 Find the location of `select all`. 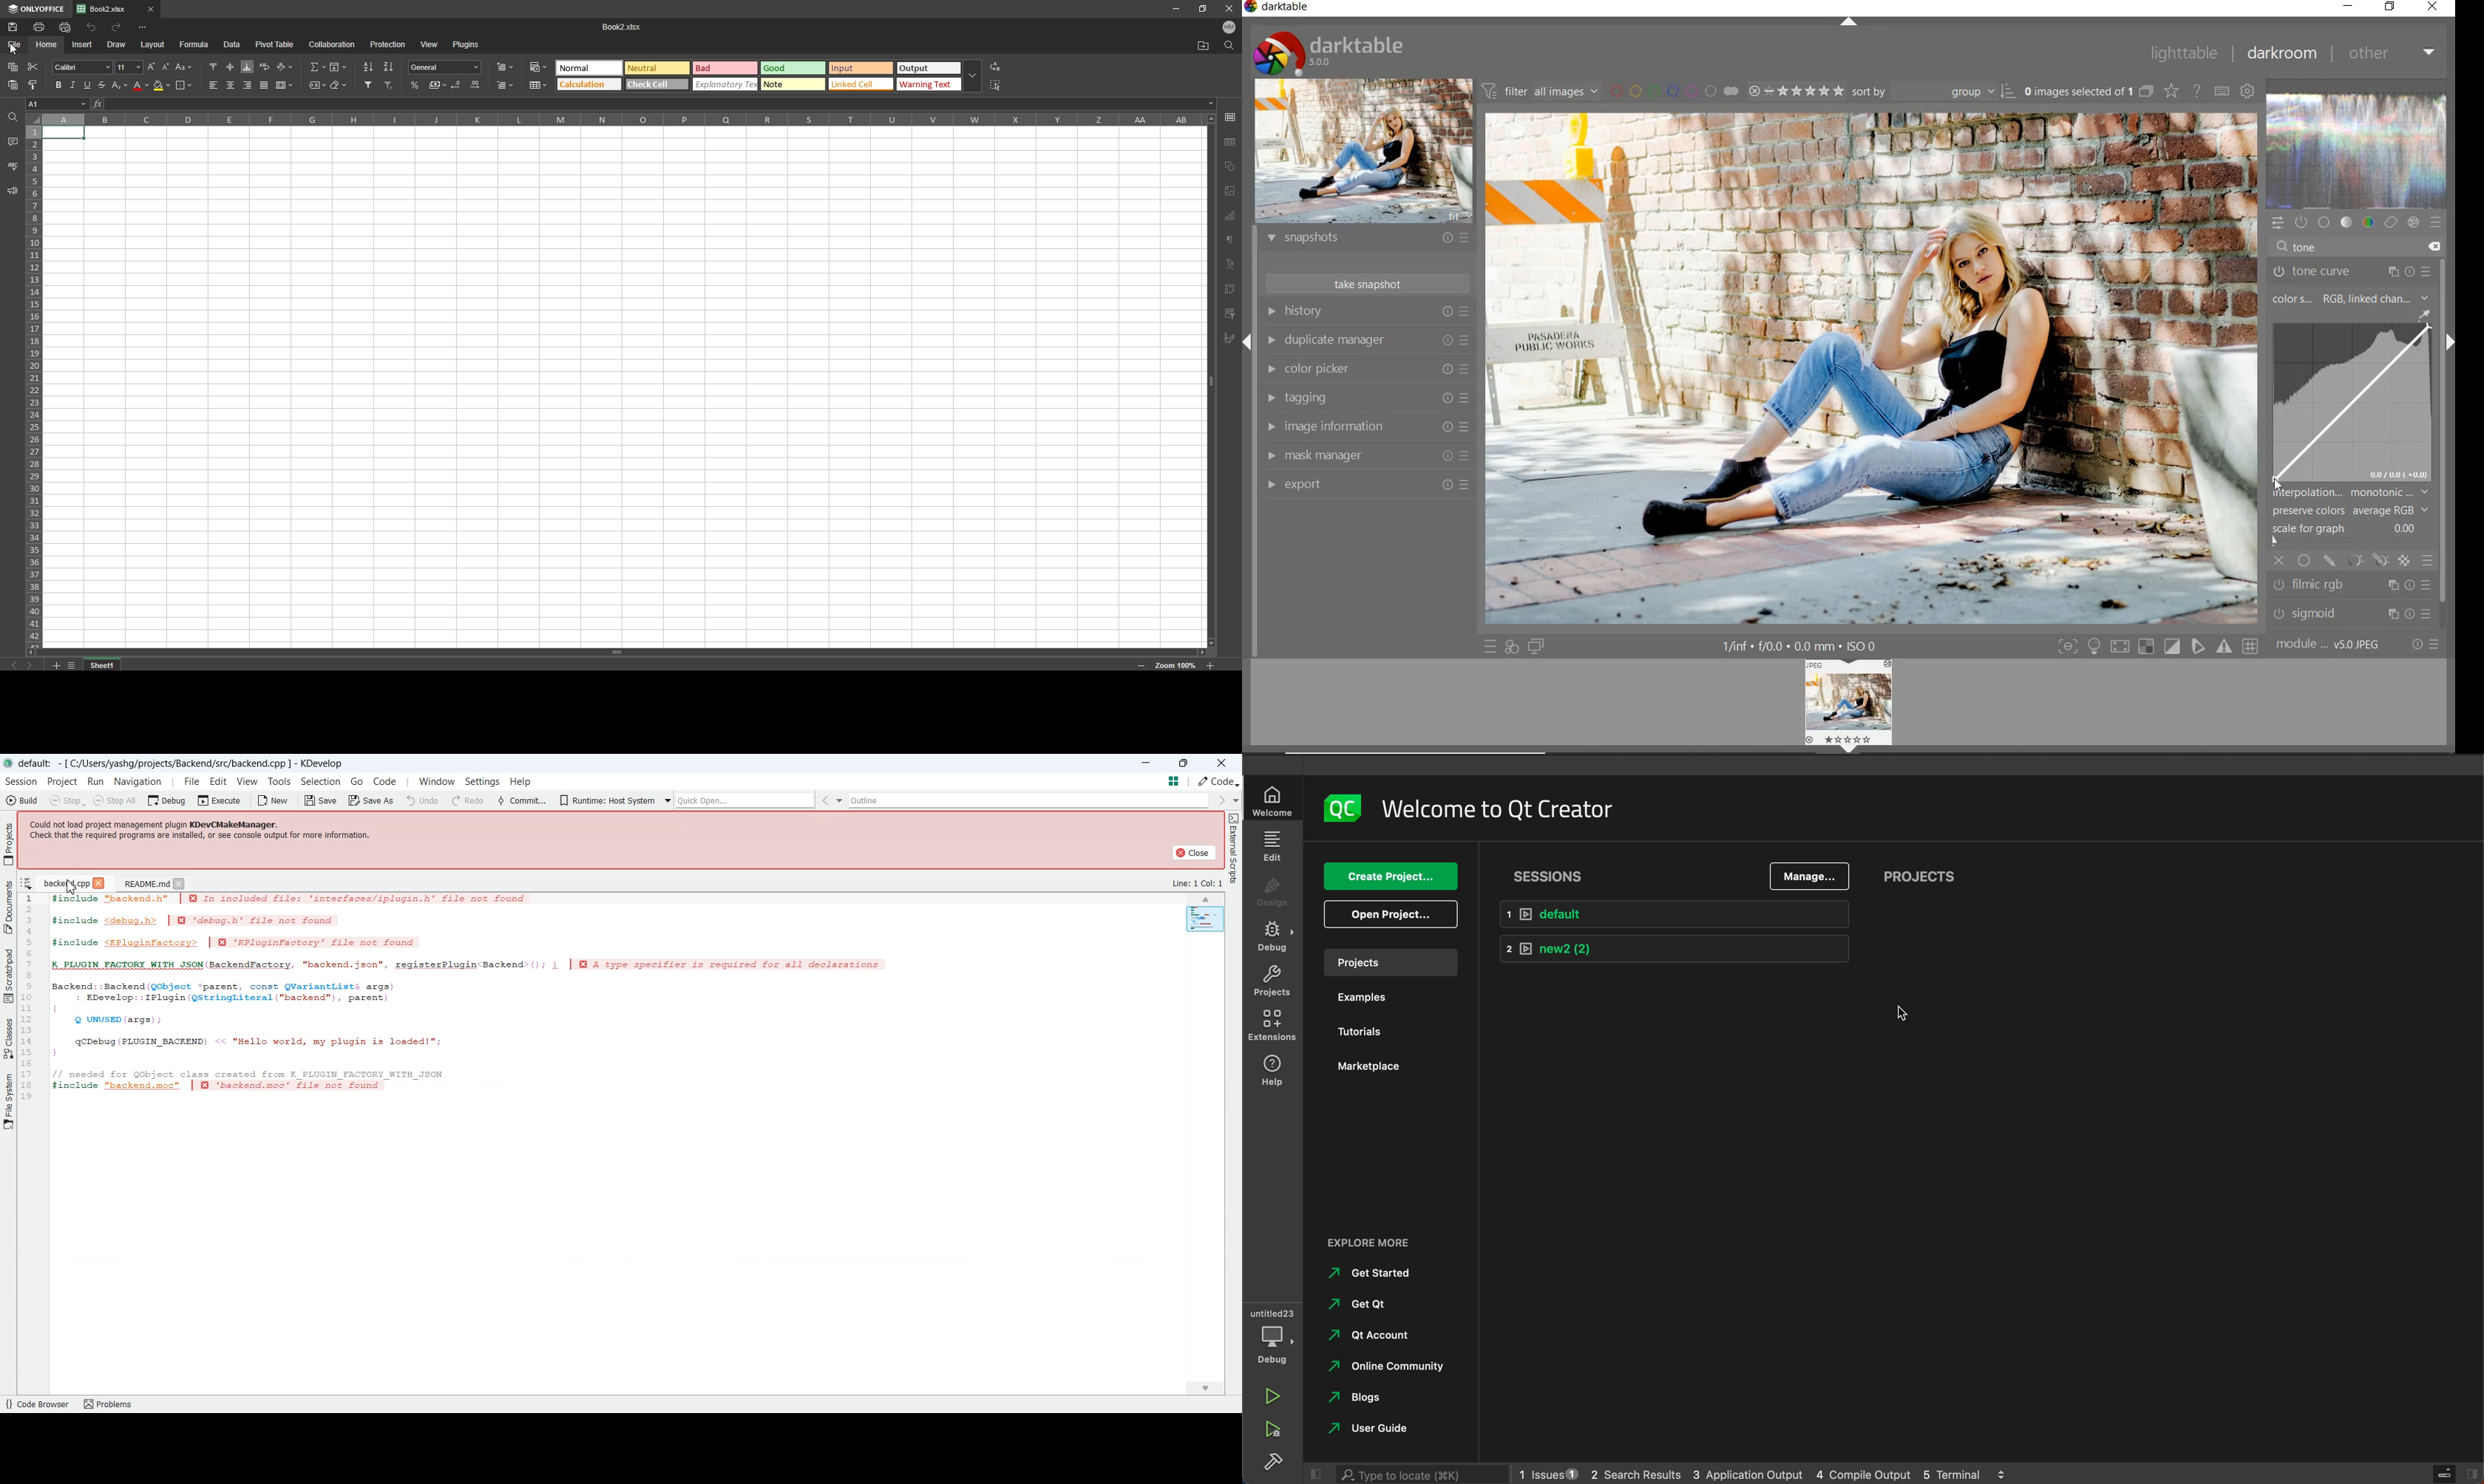

select all is located at coordinates (997, 85).